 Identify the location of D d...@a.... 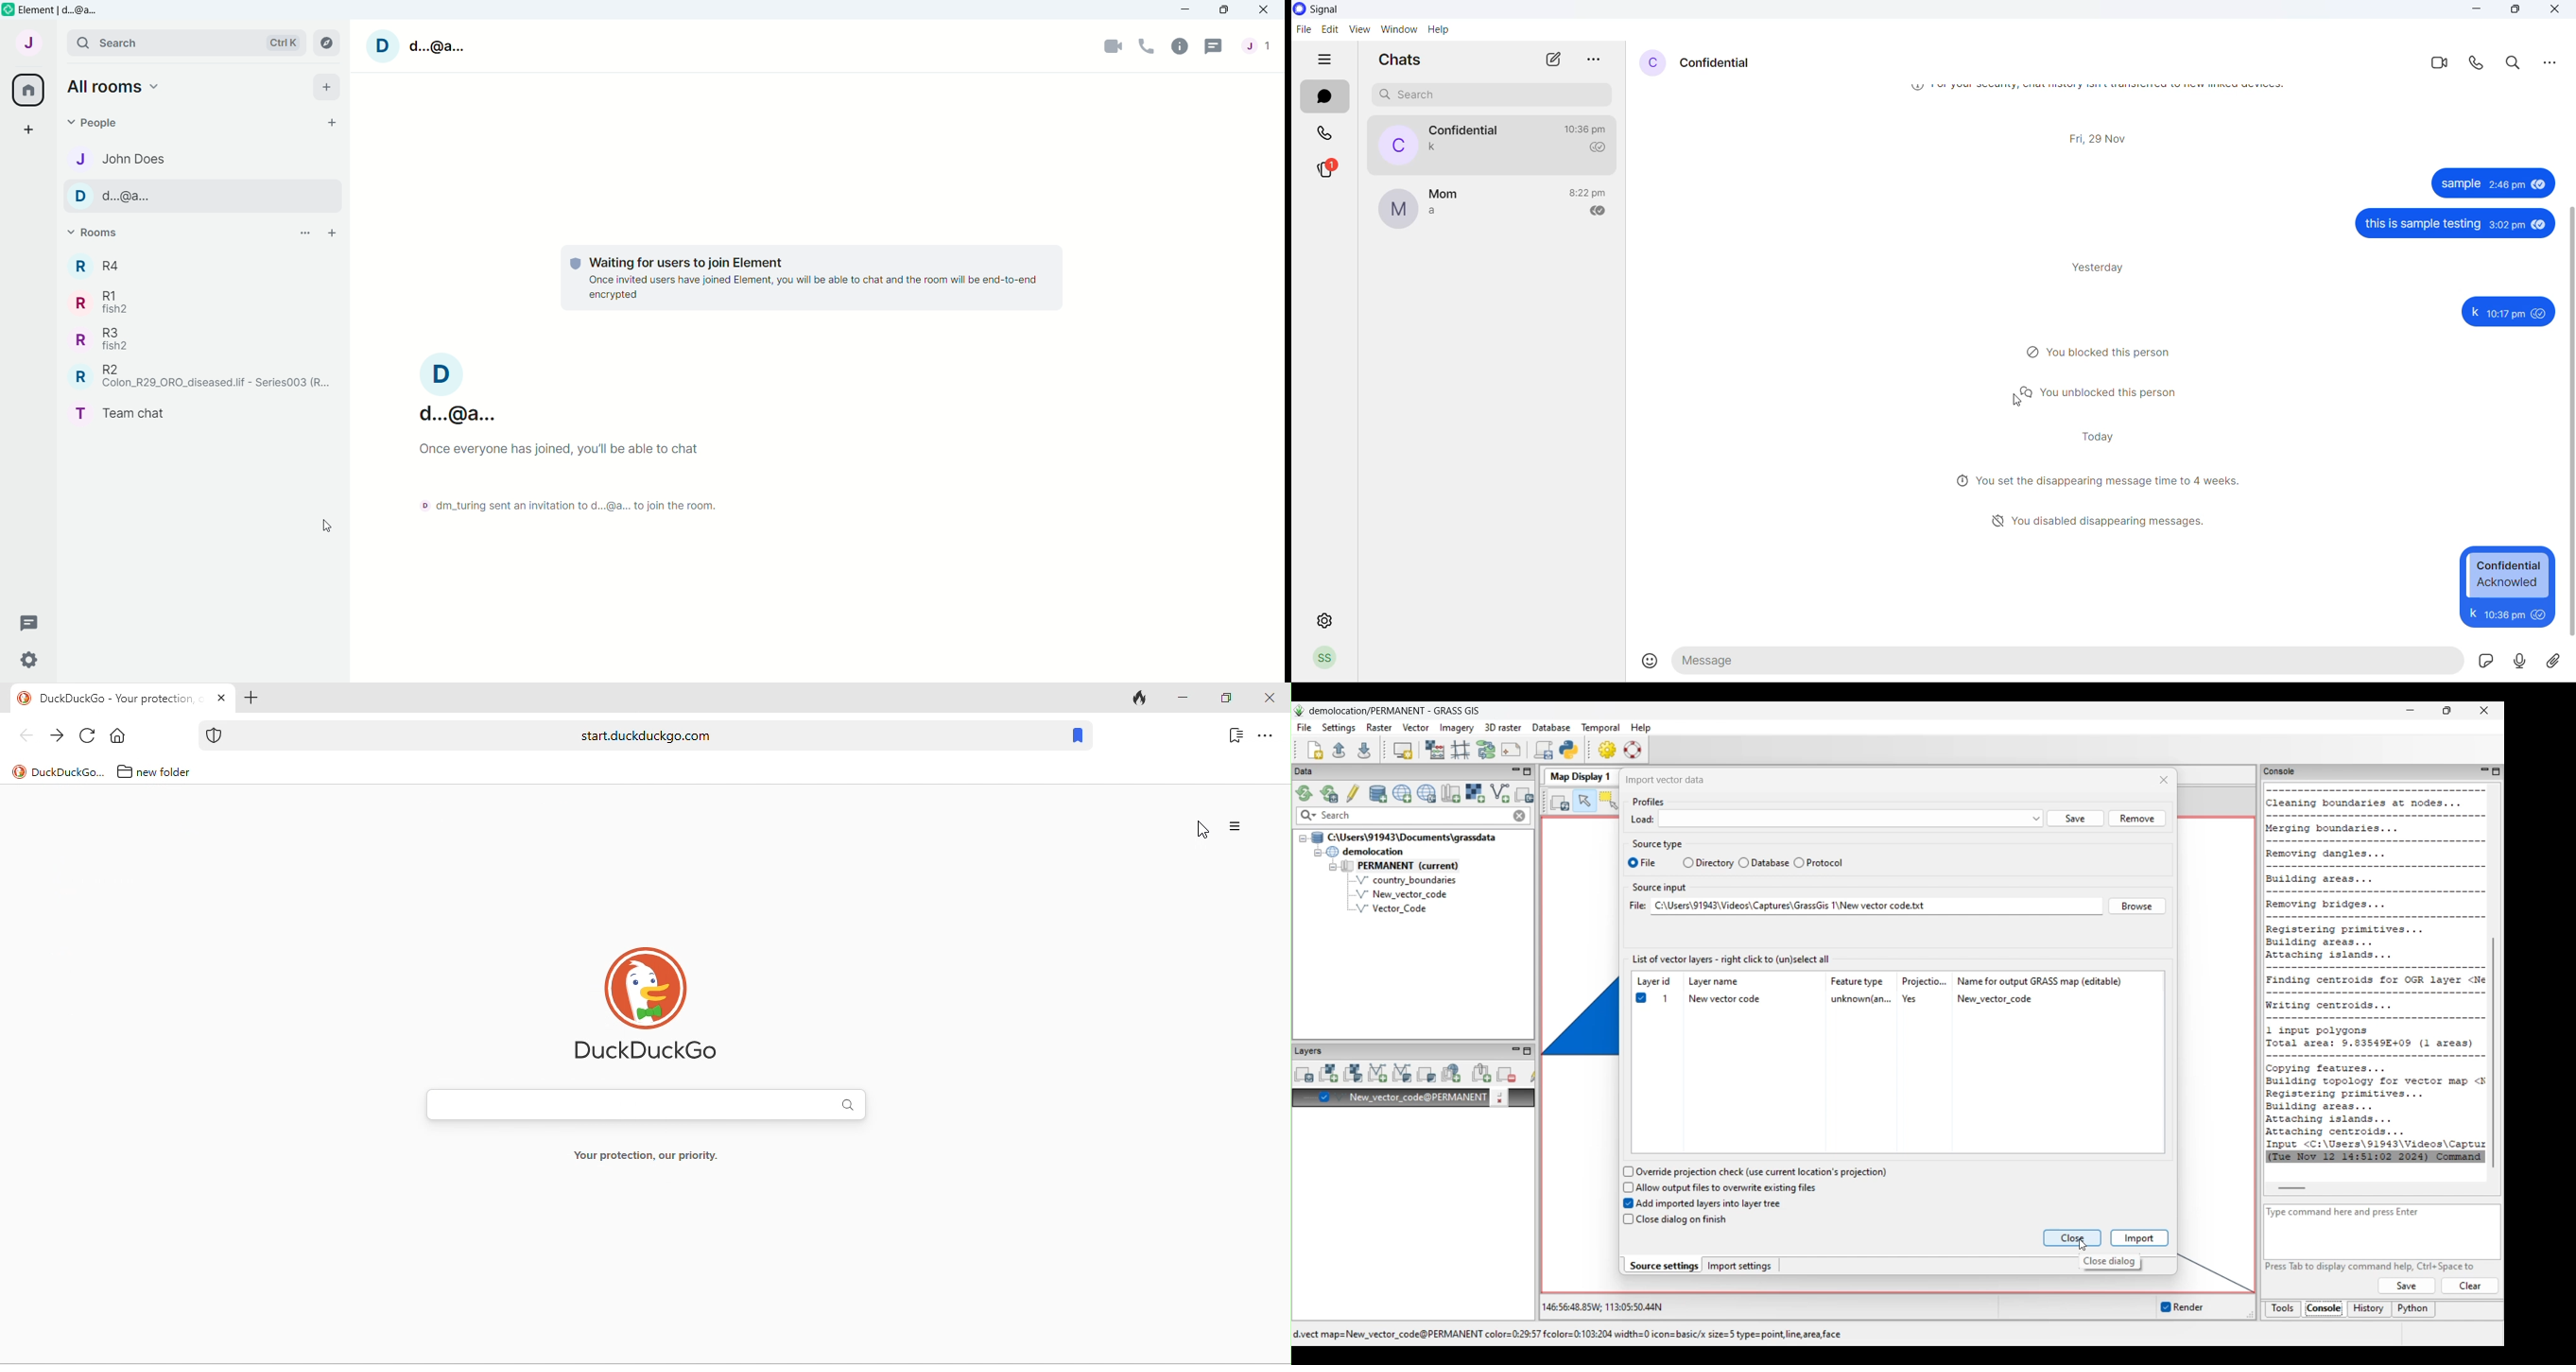
(130, 197).